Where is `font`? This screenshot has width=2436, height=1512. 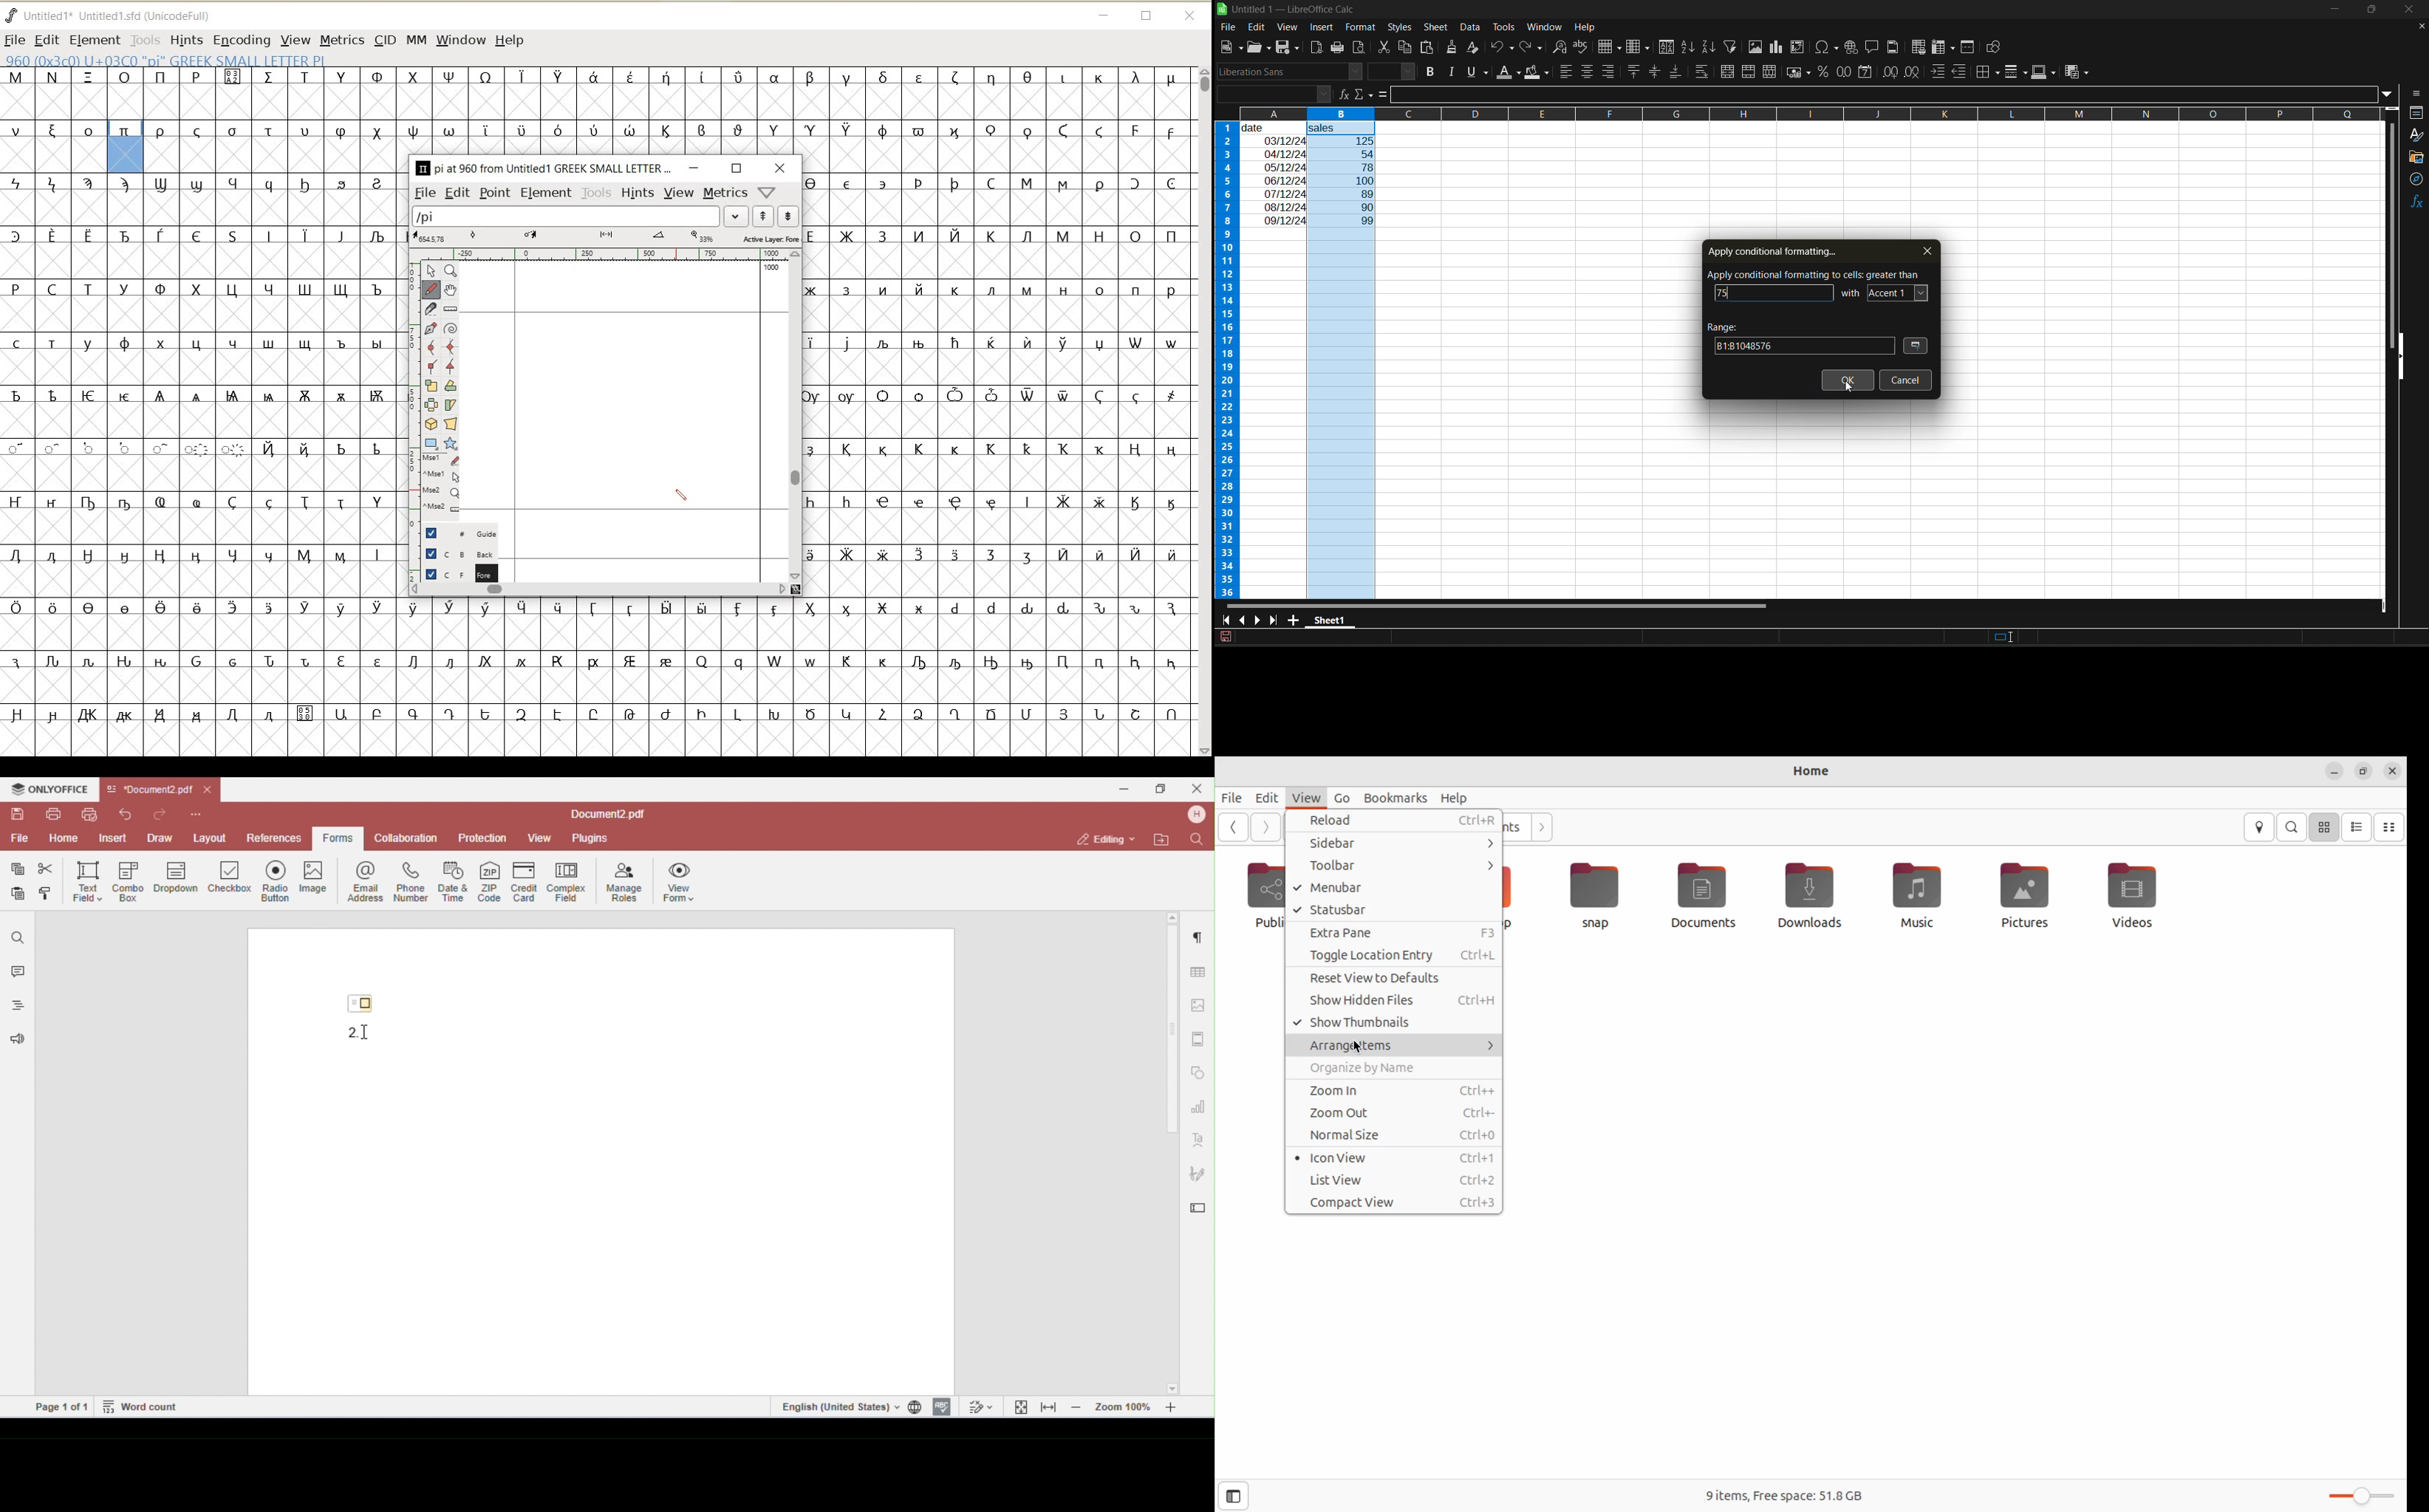 font is located at coordinates (1898, 292).